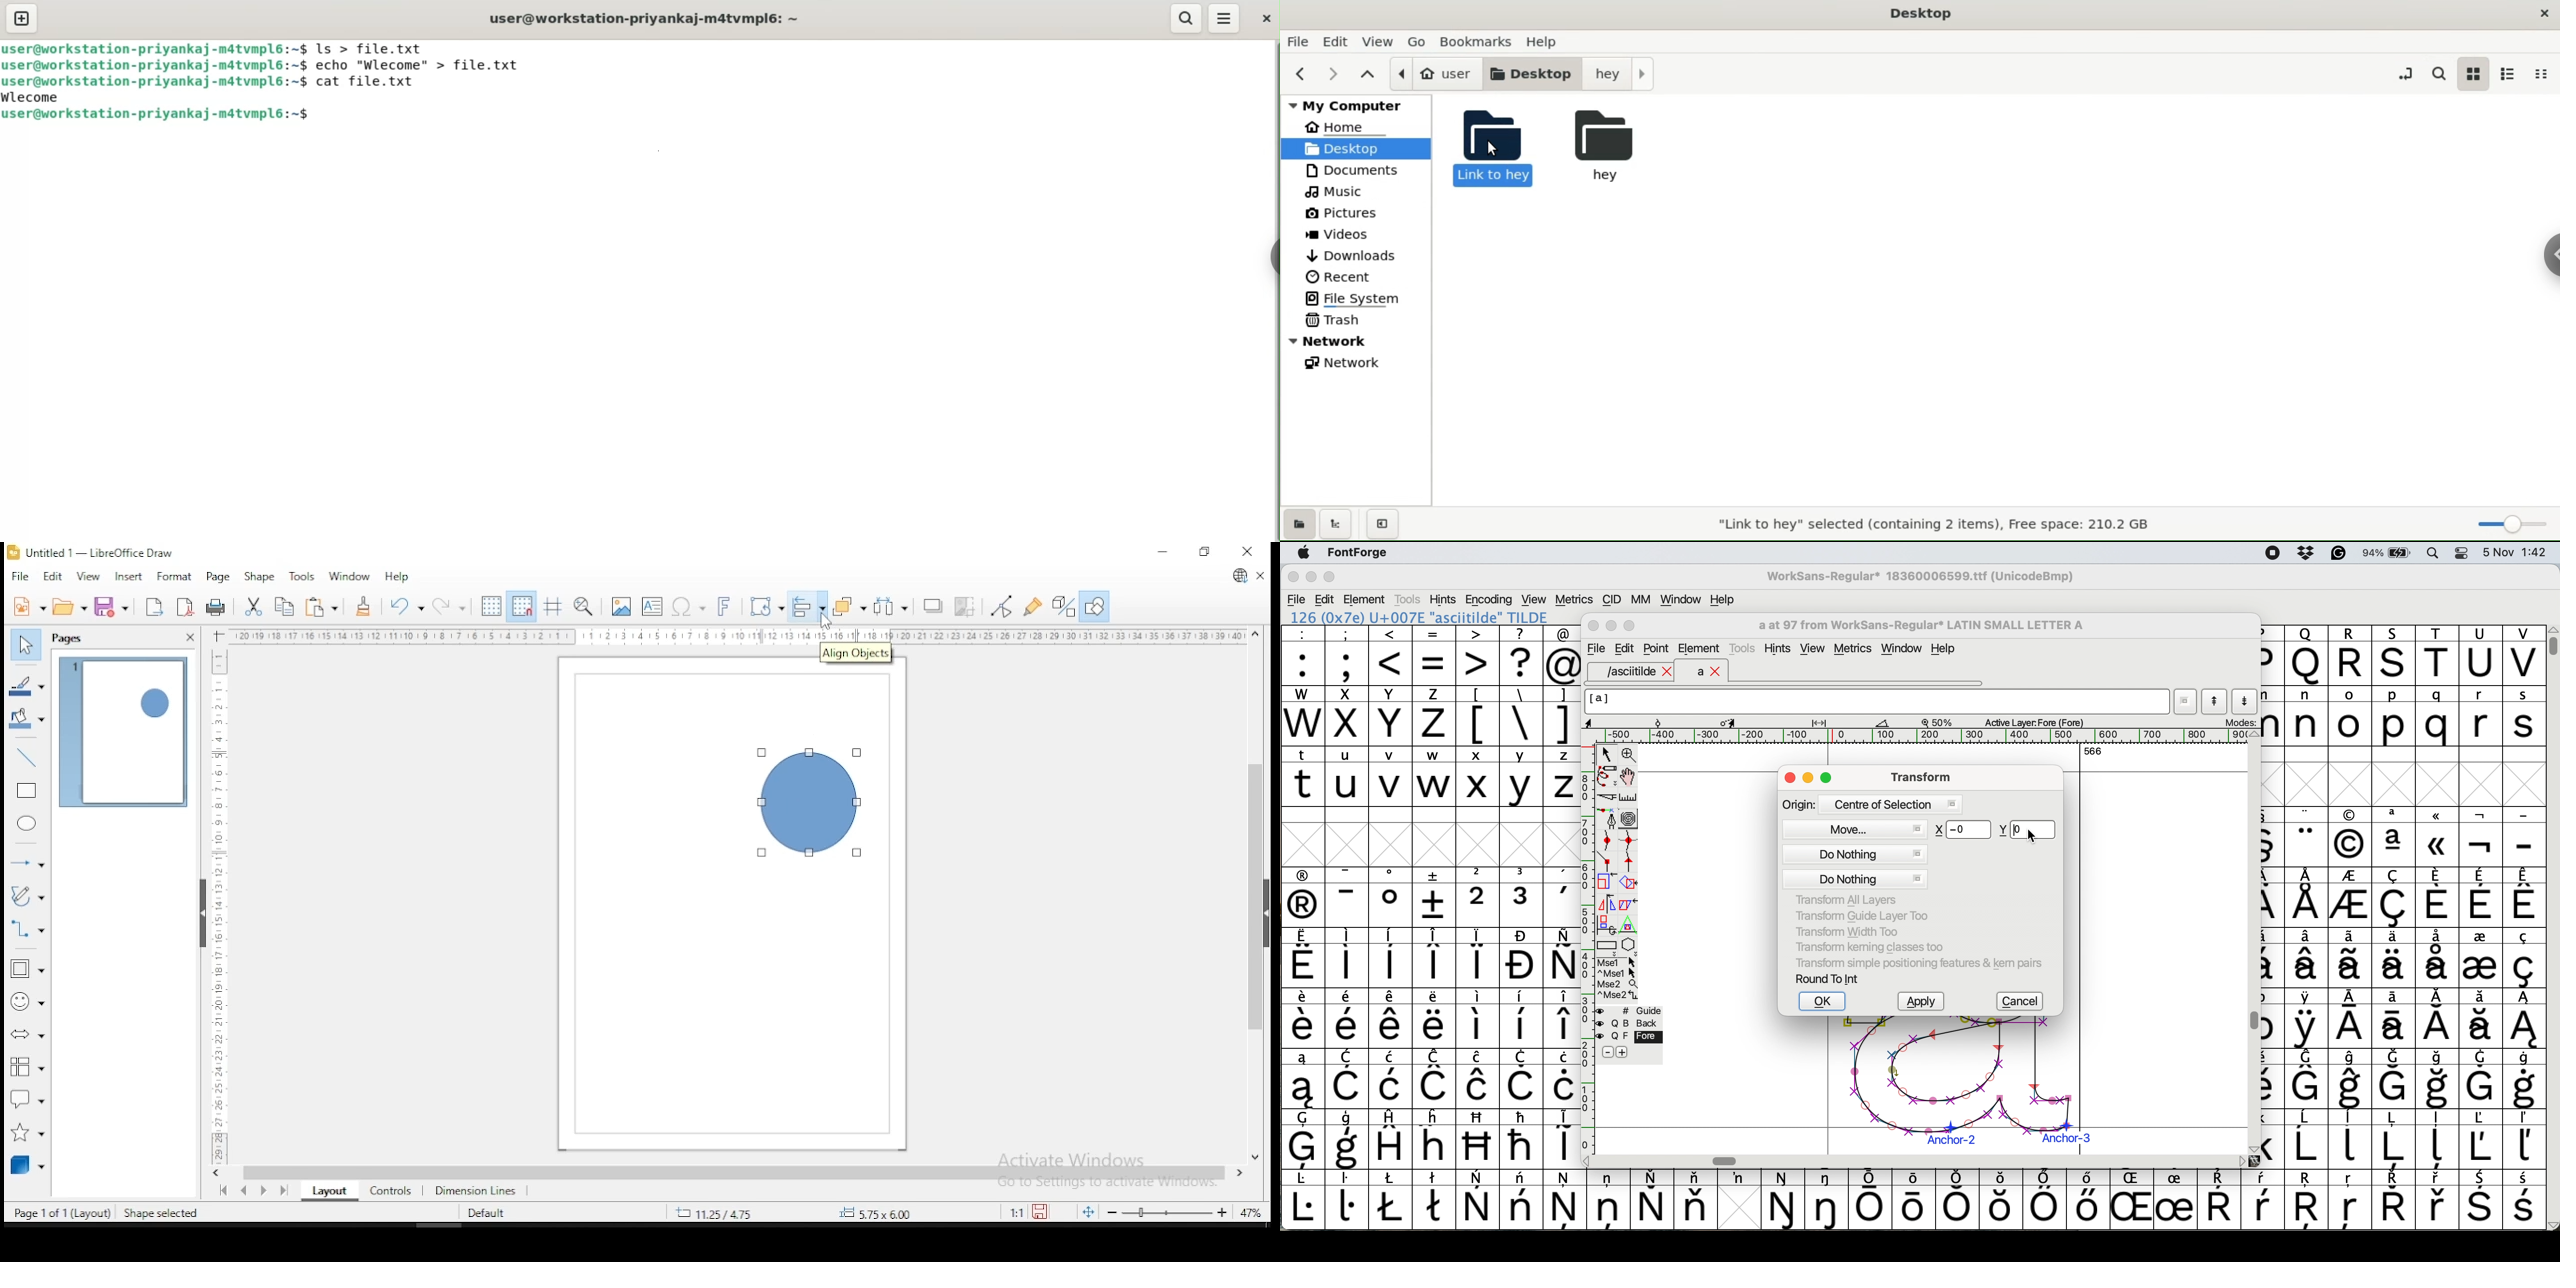  I want to click on v, so click(1391, 778).